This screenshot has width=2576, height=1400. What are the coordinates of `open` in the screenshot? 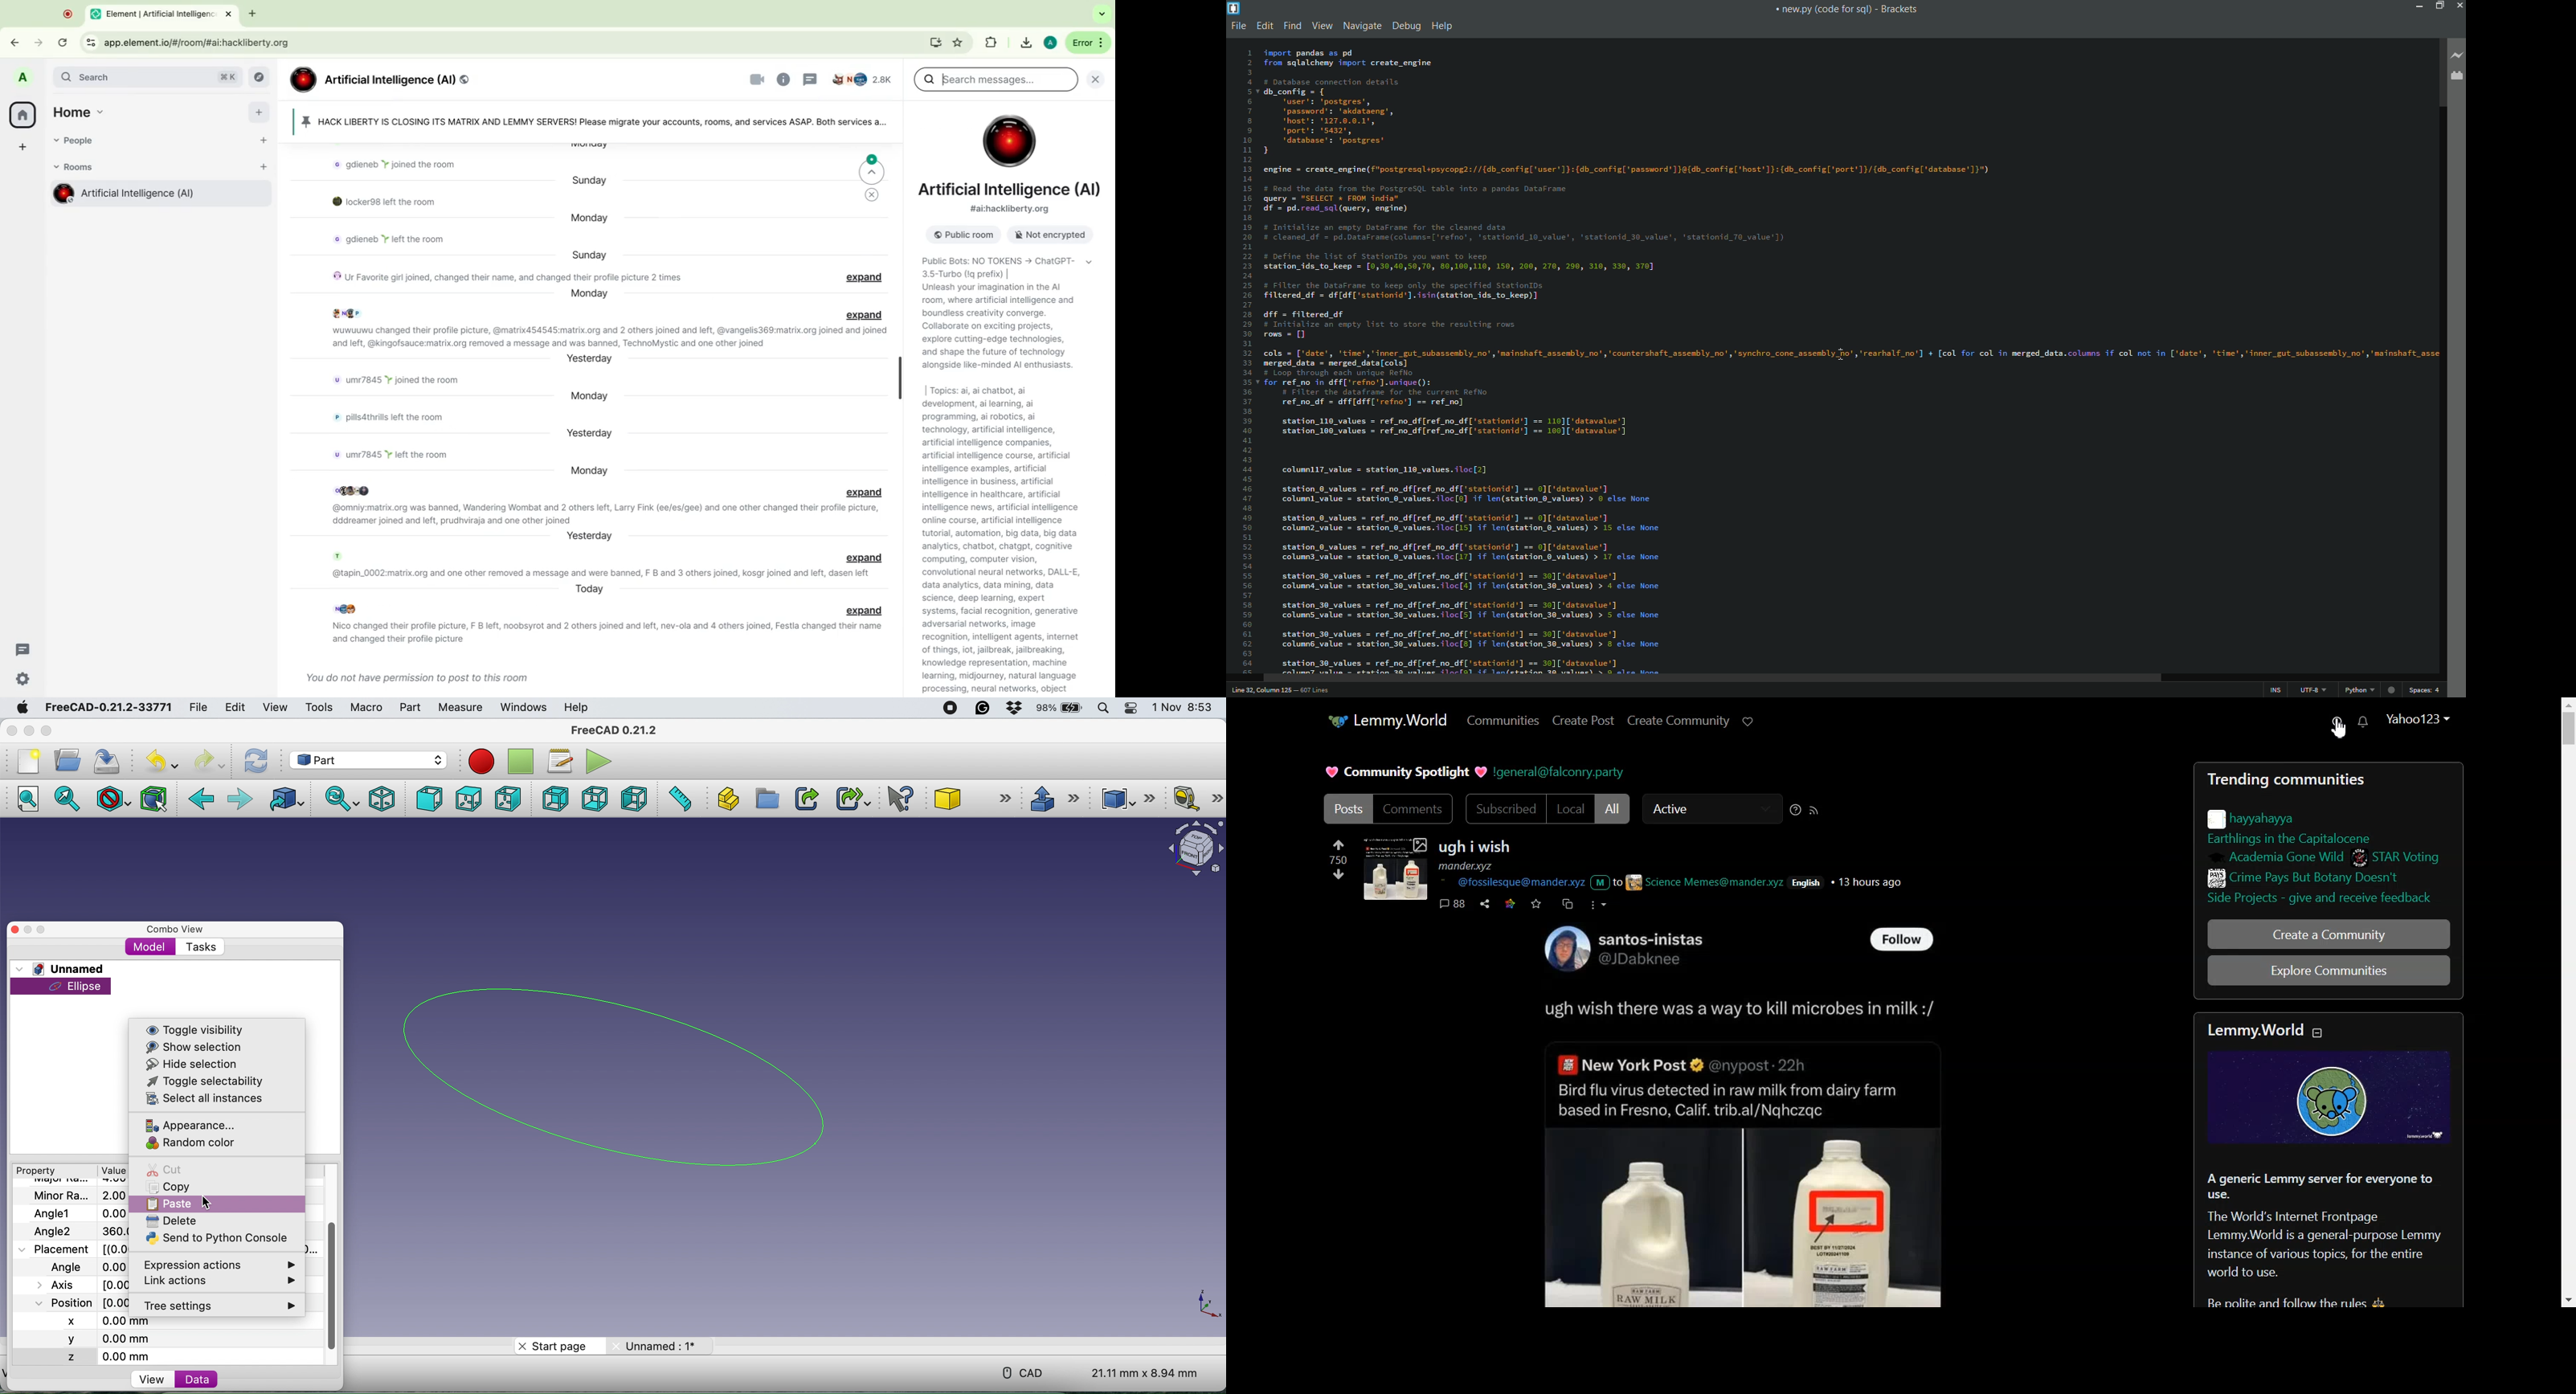 It's located at (68, 760).